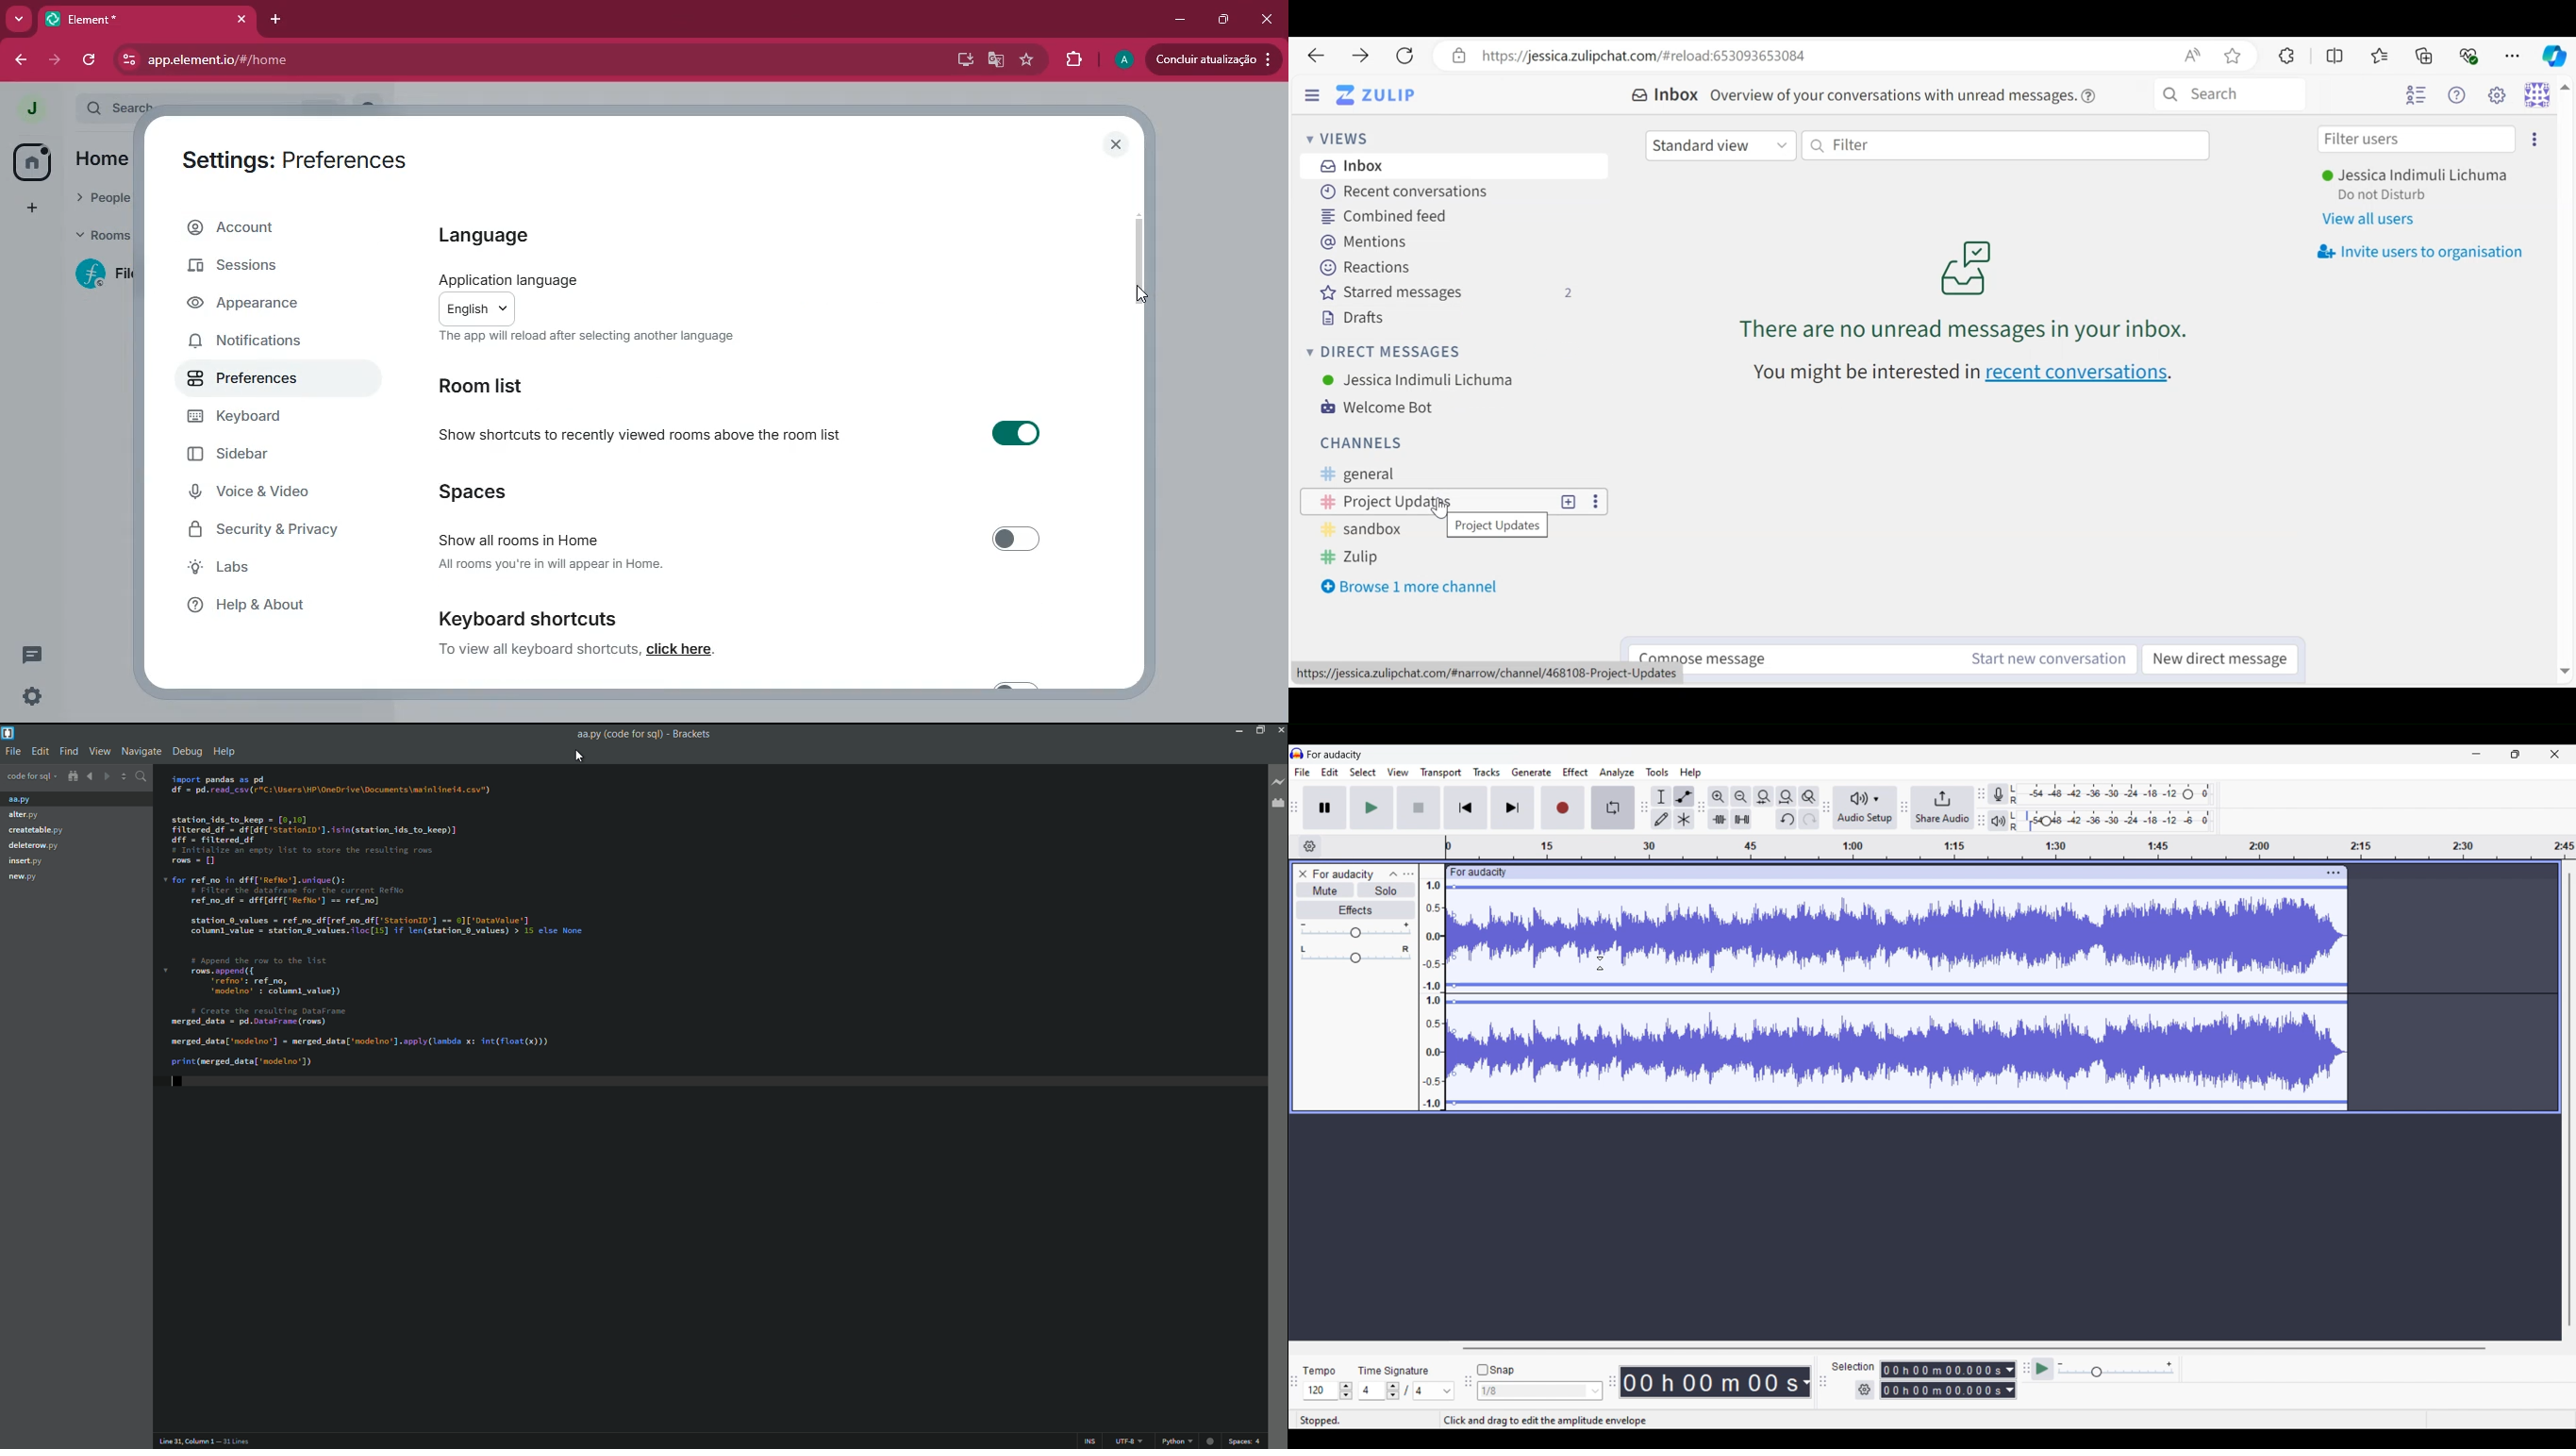 The height and width of the screenshot is (1456, 2576). What do you see at coordinates (108, 276) in the screenshot?
I see `filecoin lotus implementation ` at bounding box center [108, 276].